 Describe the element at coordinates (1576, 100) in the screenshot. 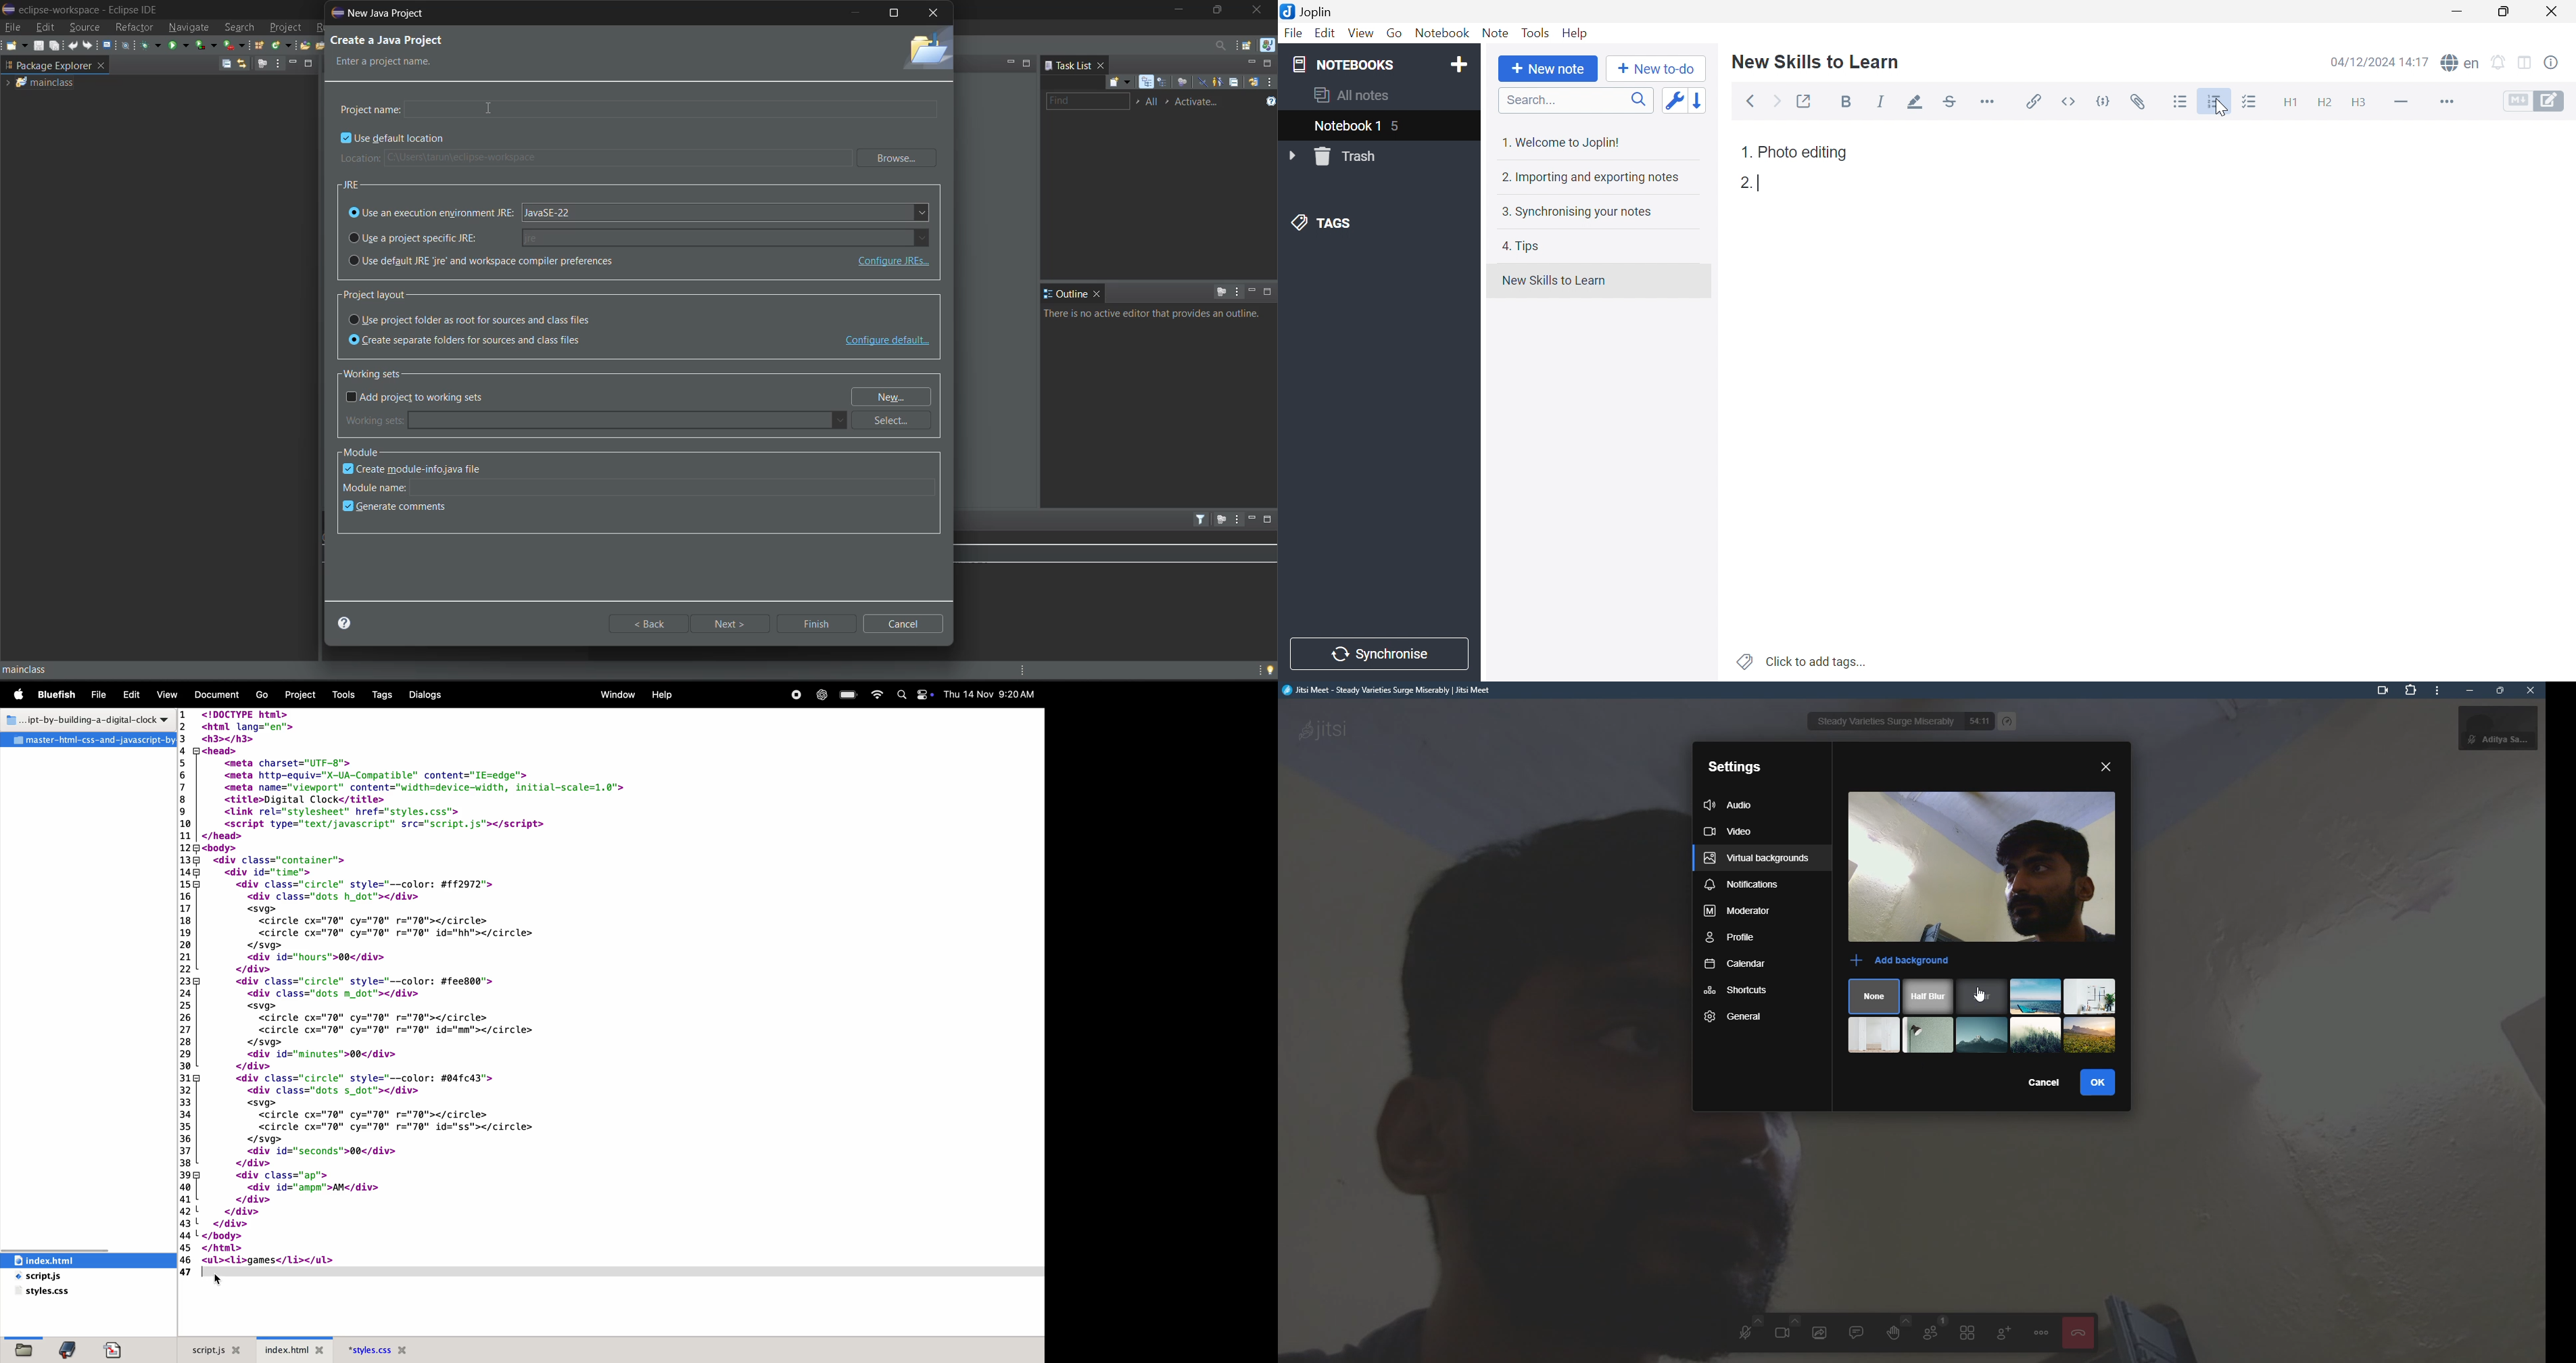

I see `Search...` at that location.